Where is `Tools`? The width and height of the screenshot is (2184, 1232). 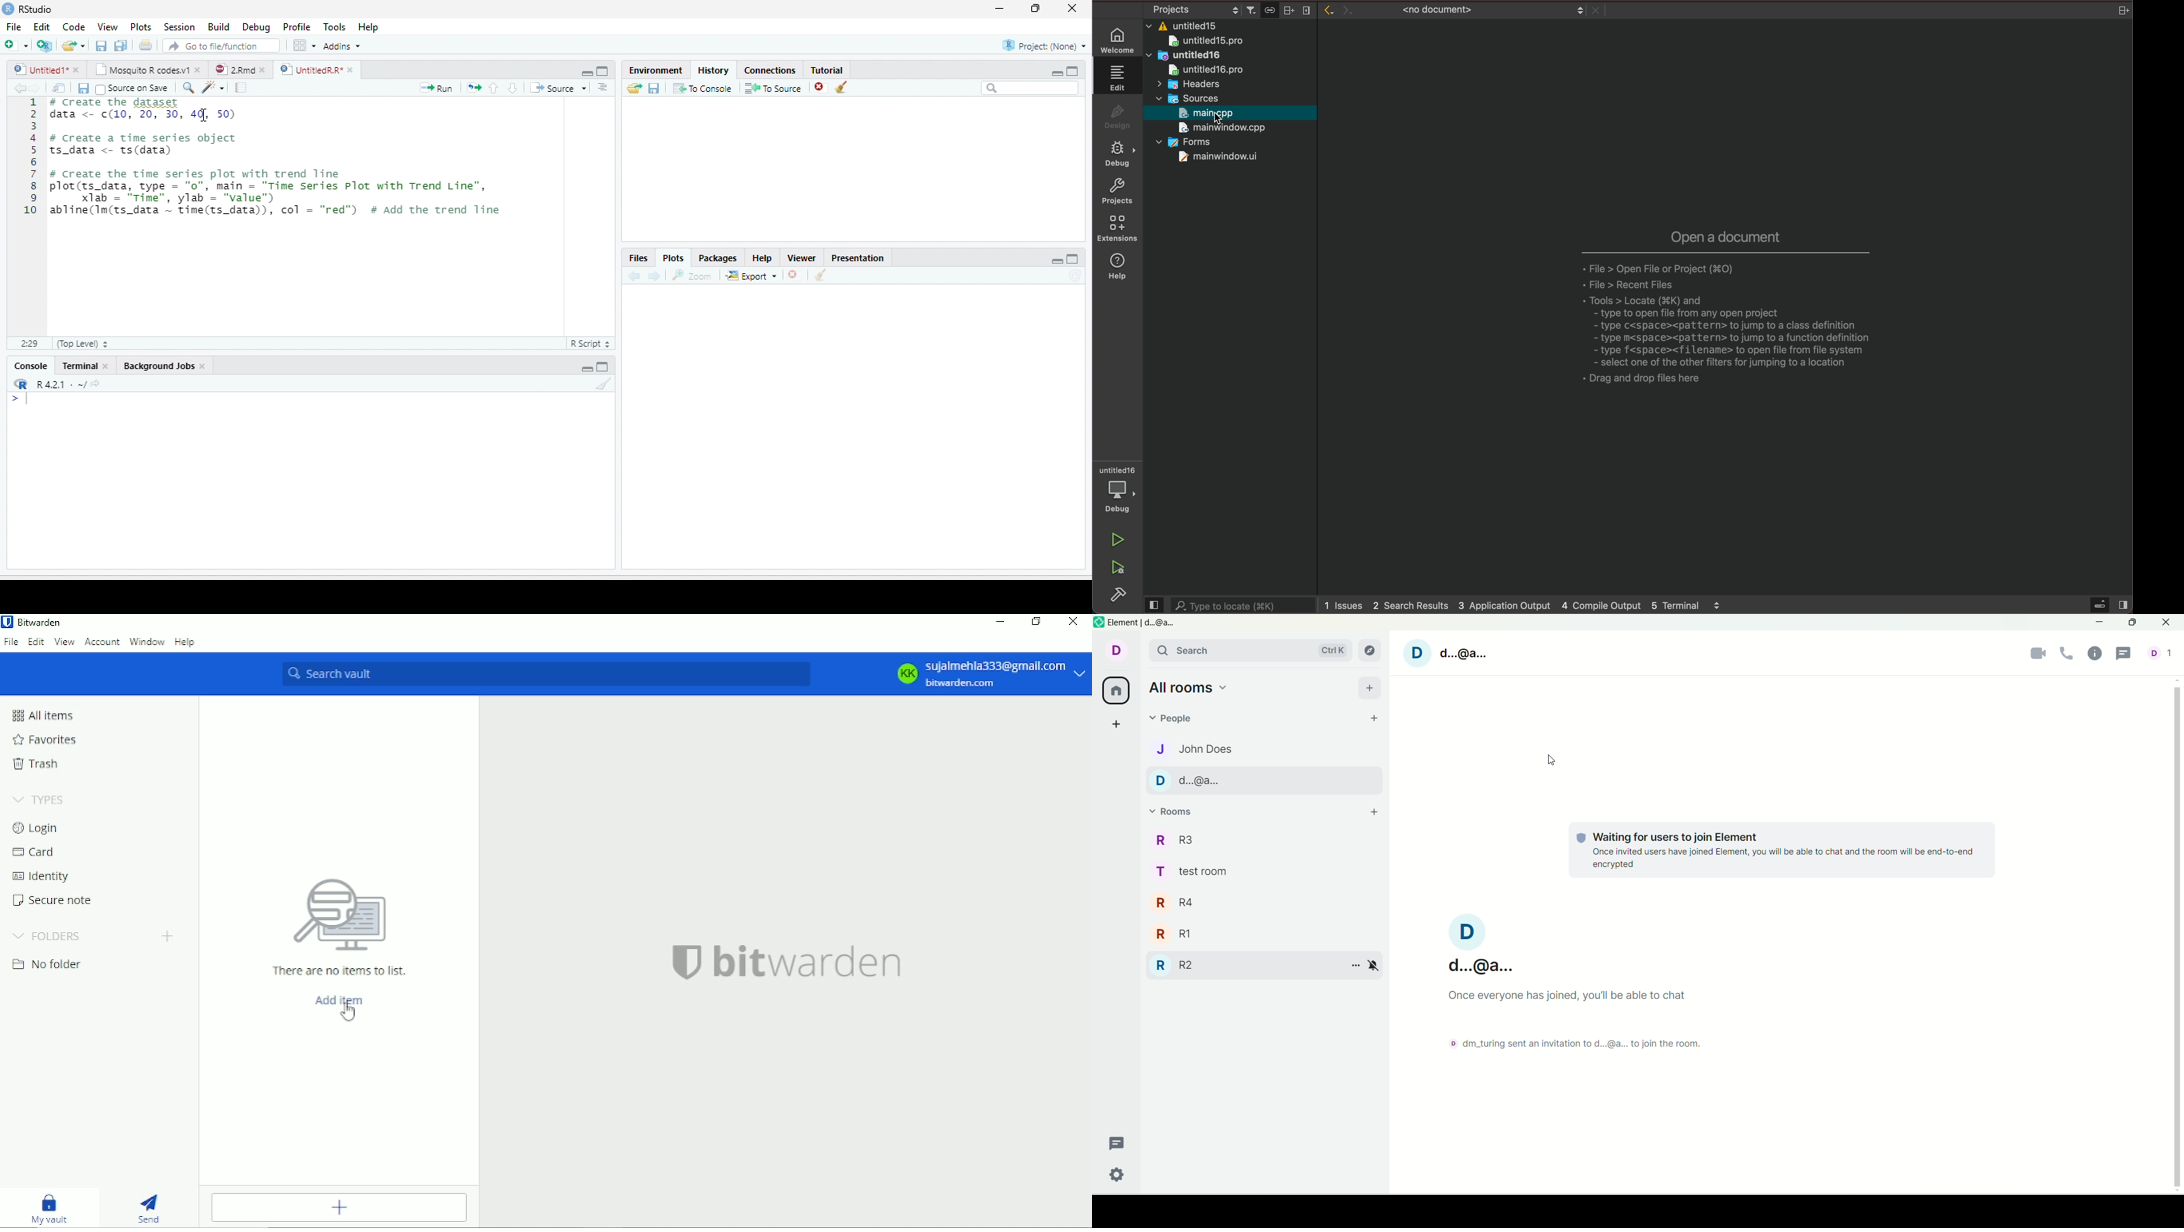 Tools is located at coordinates (333, 26).